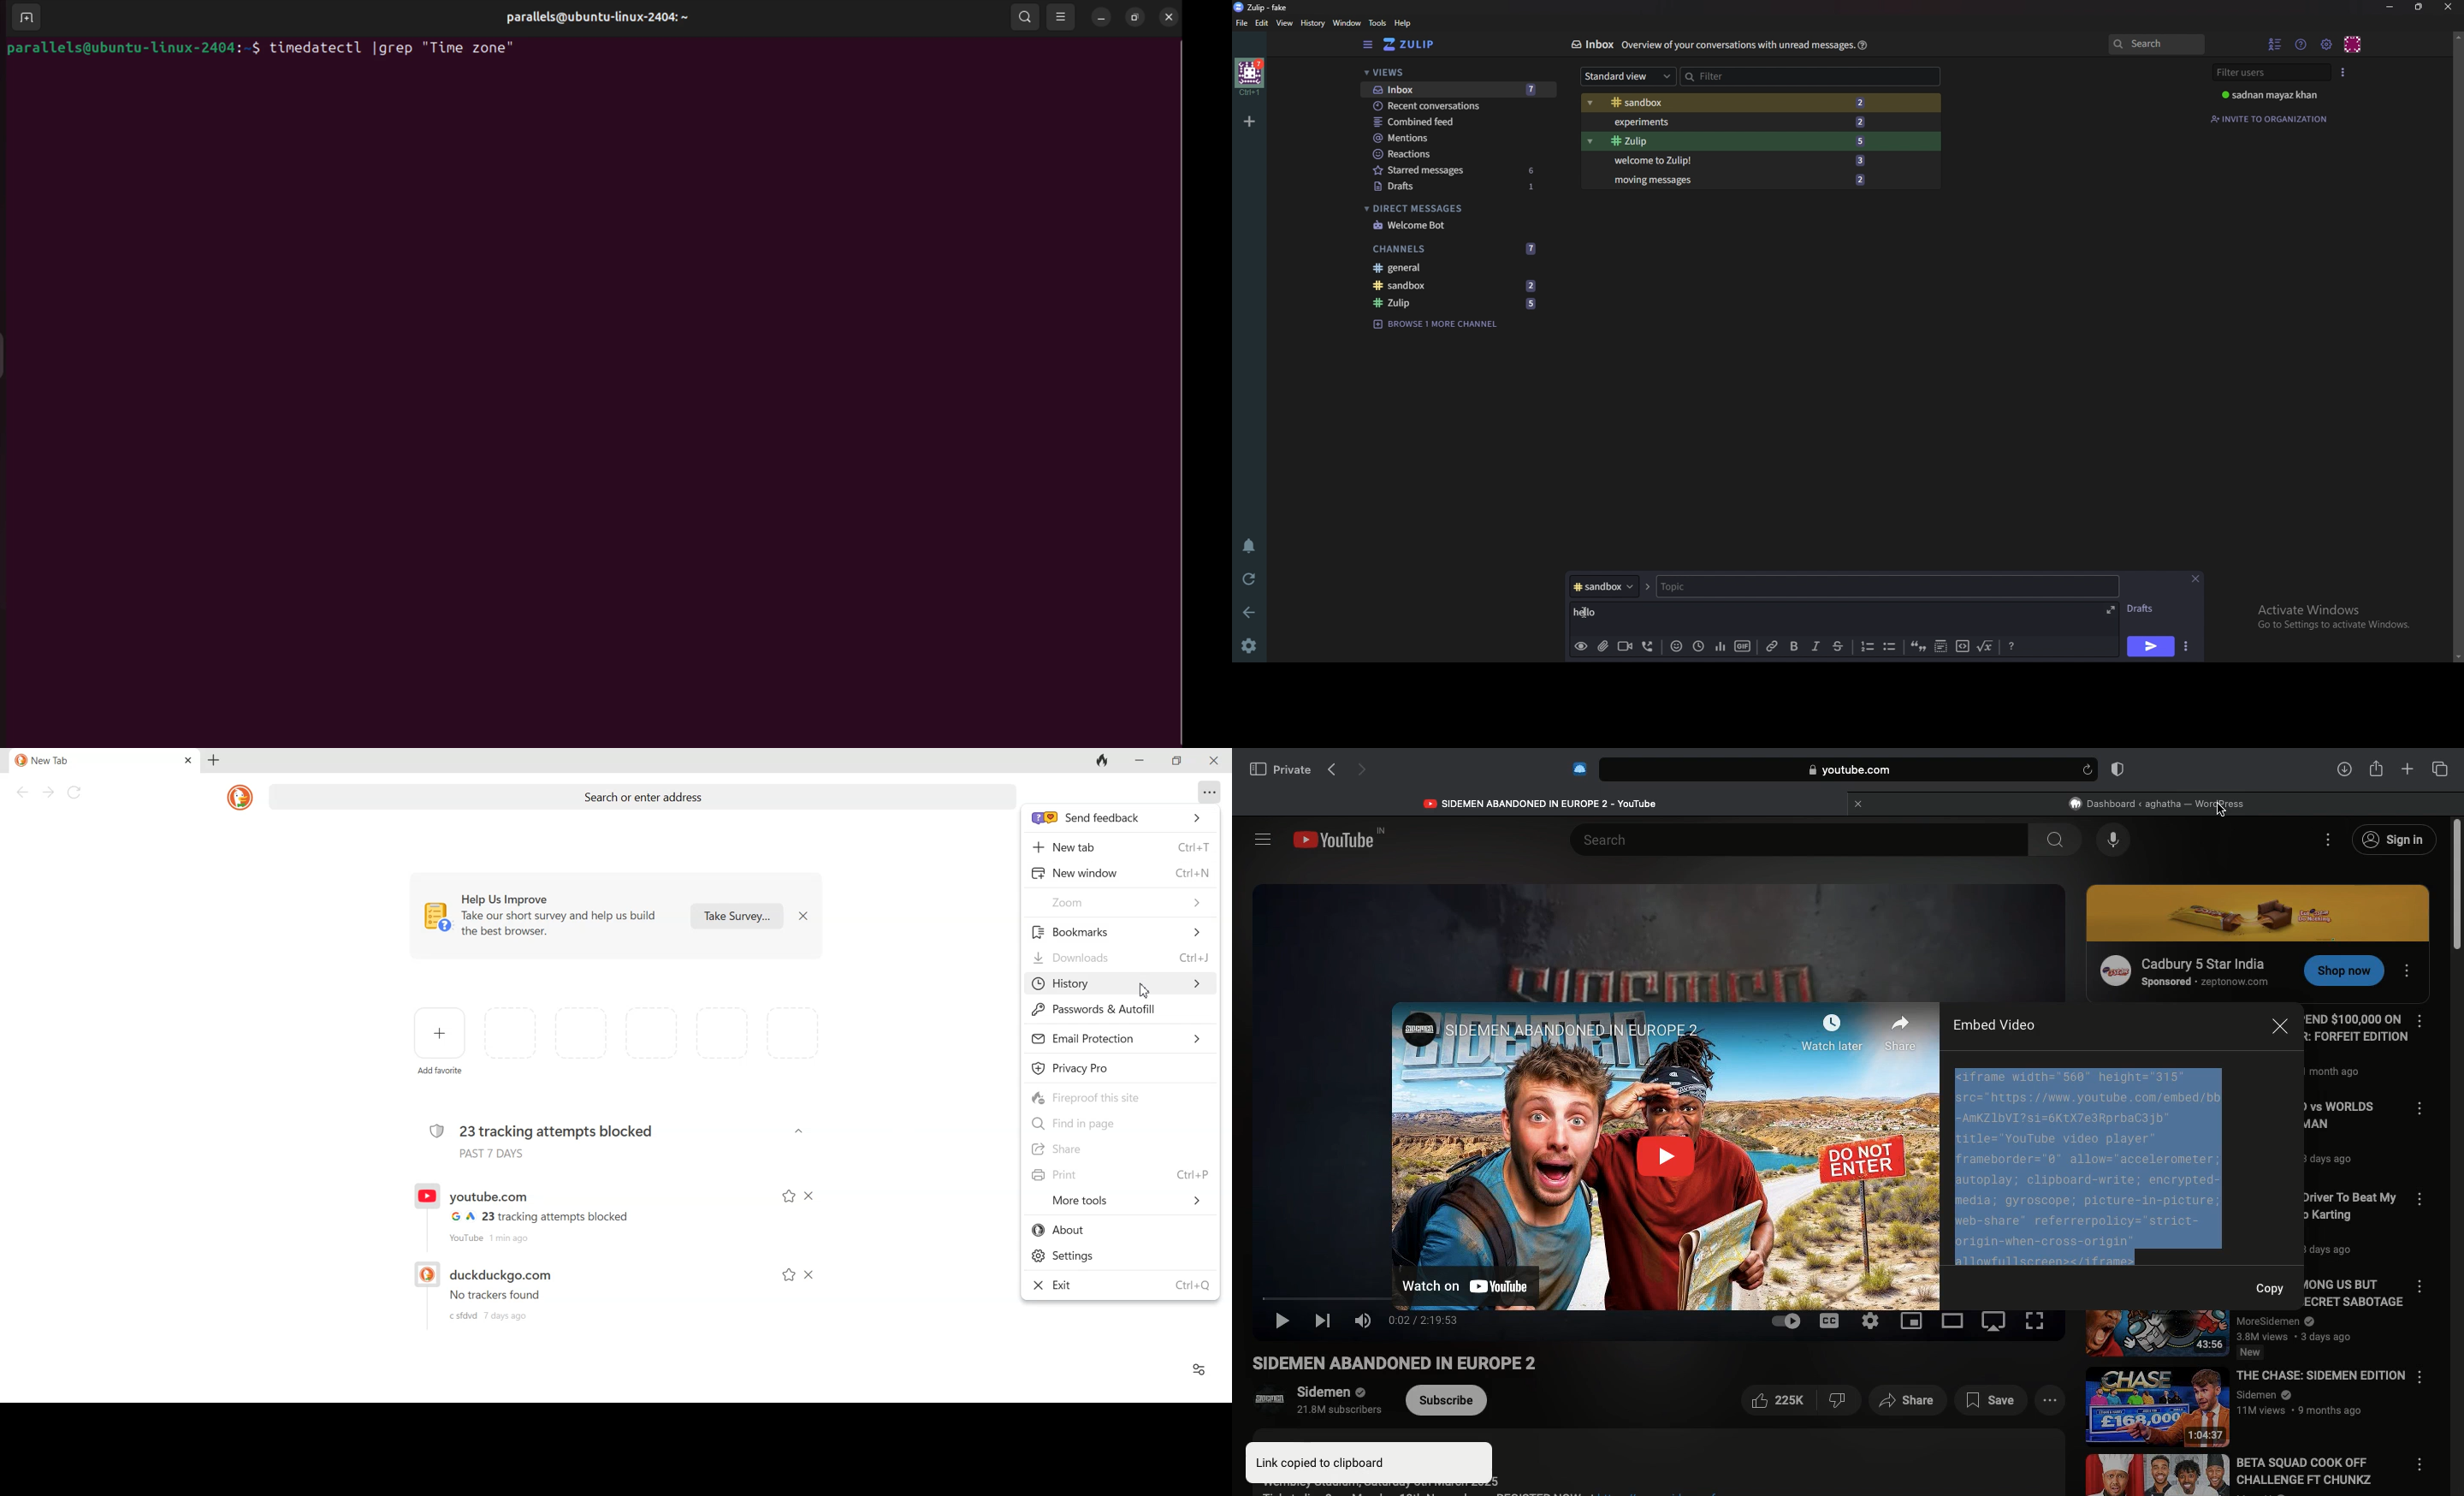 Image resolution: width=2464 pixels, height=1512 pixels. Describe the element at coordinates (1120, 1067) in the screenshot. I see `Privacy Pro` at that location.